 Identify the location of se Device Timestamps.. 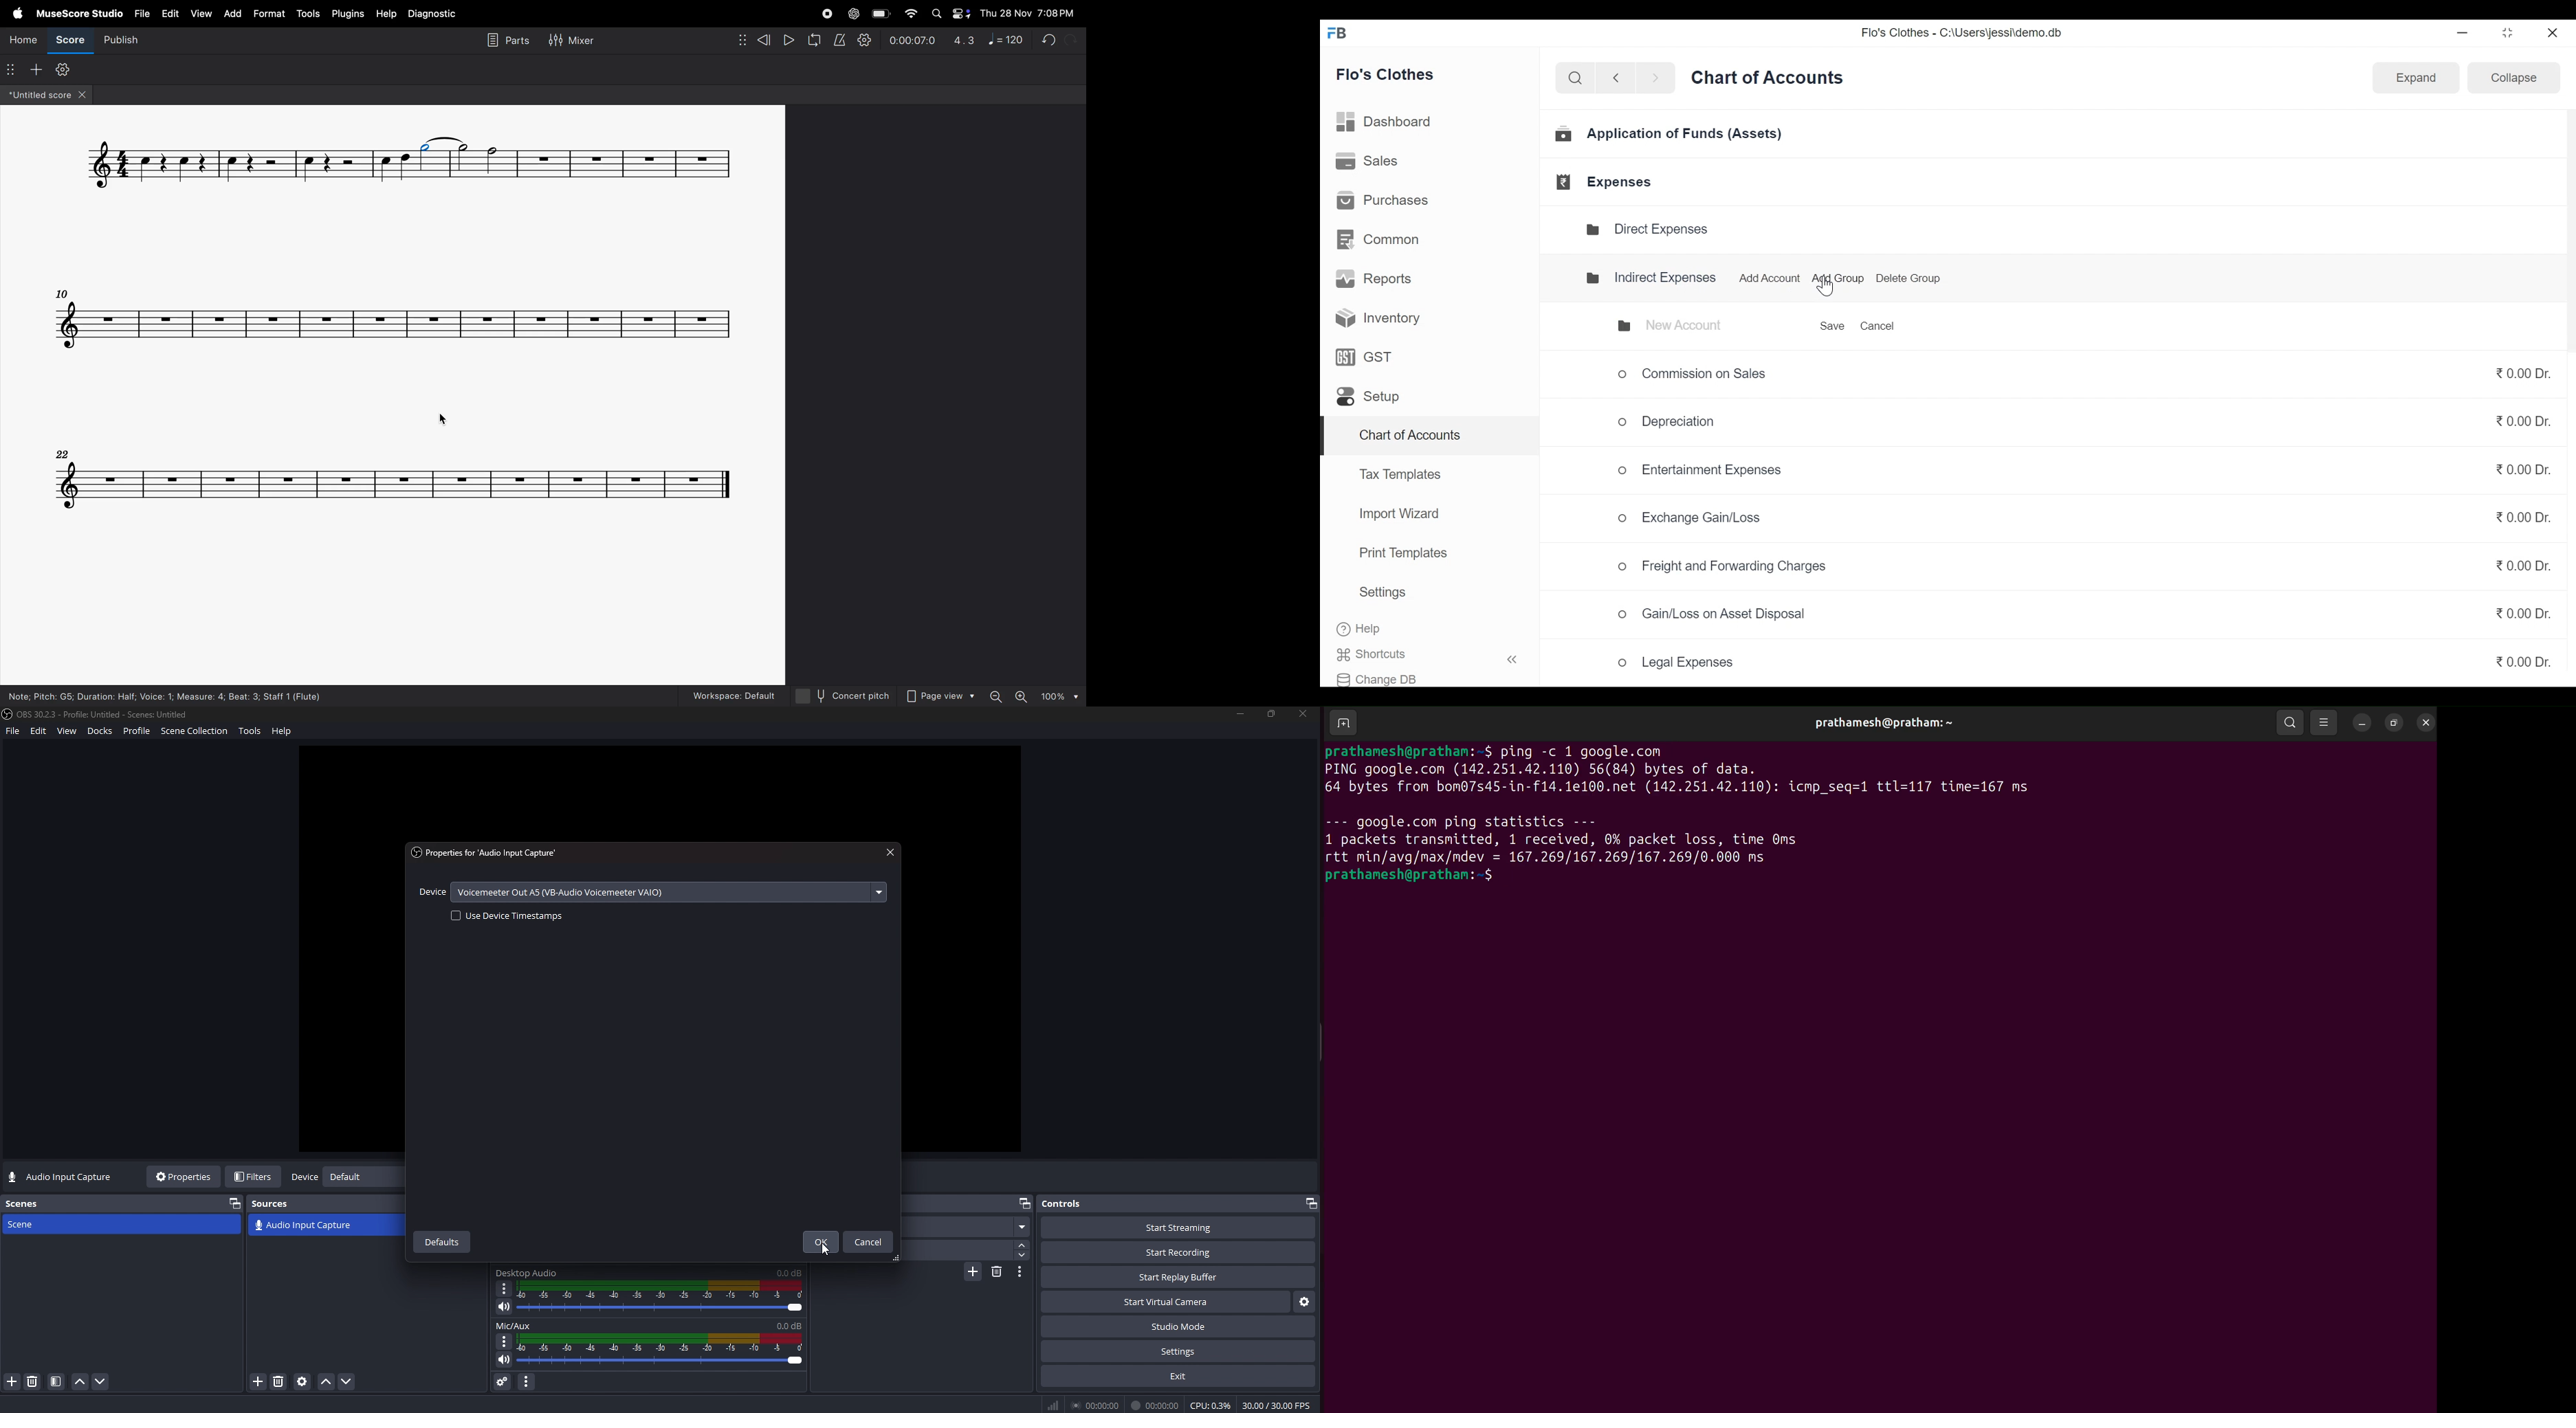
(506, 918).